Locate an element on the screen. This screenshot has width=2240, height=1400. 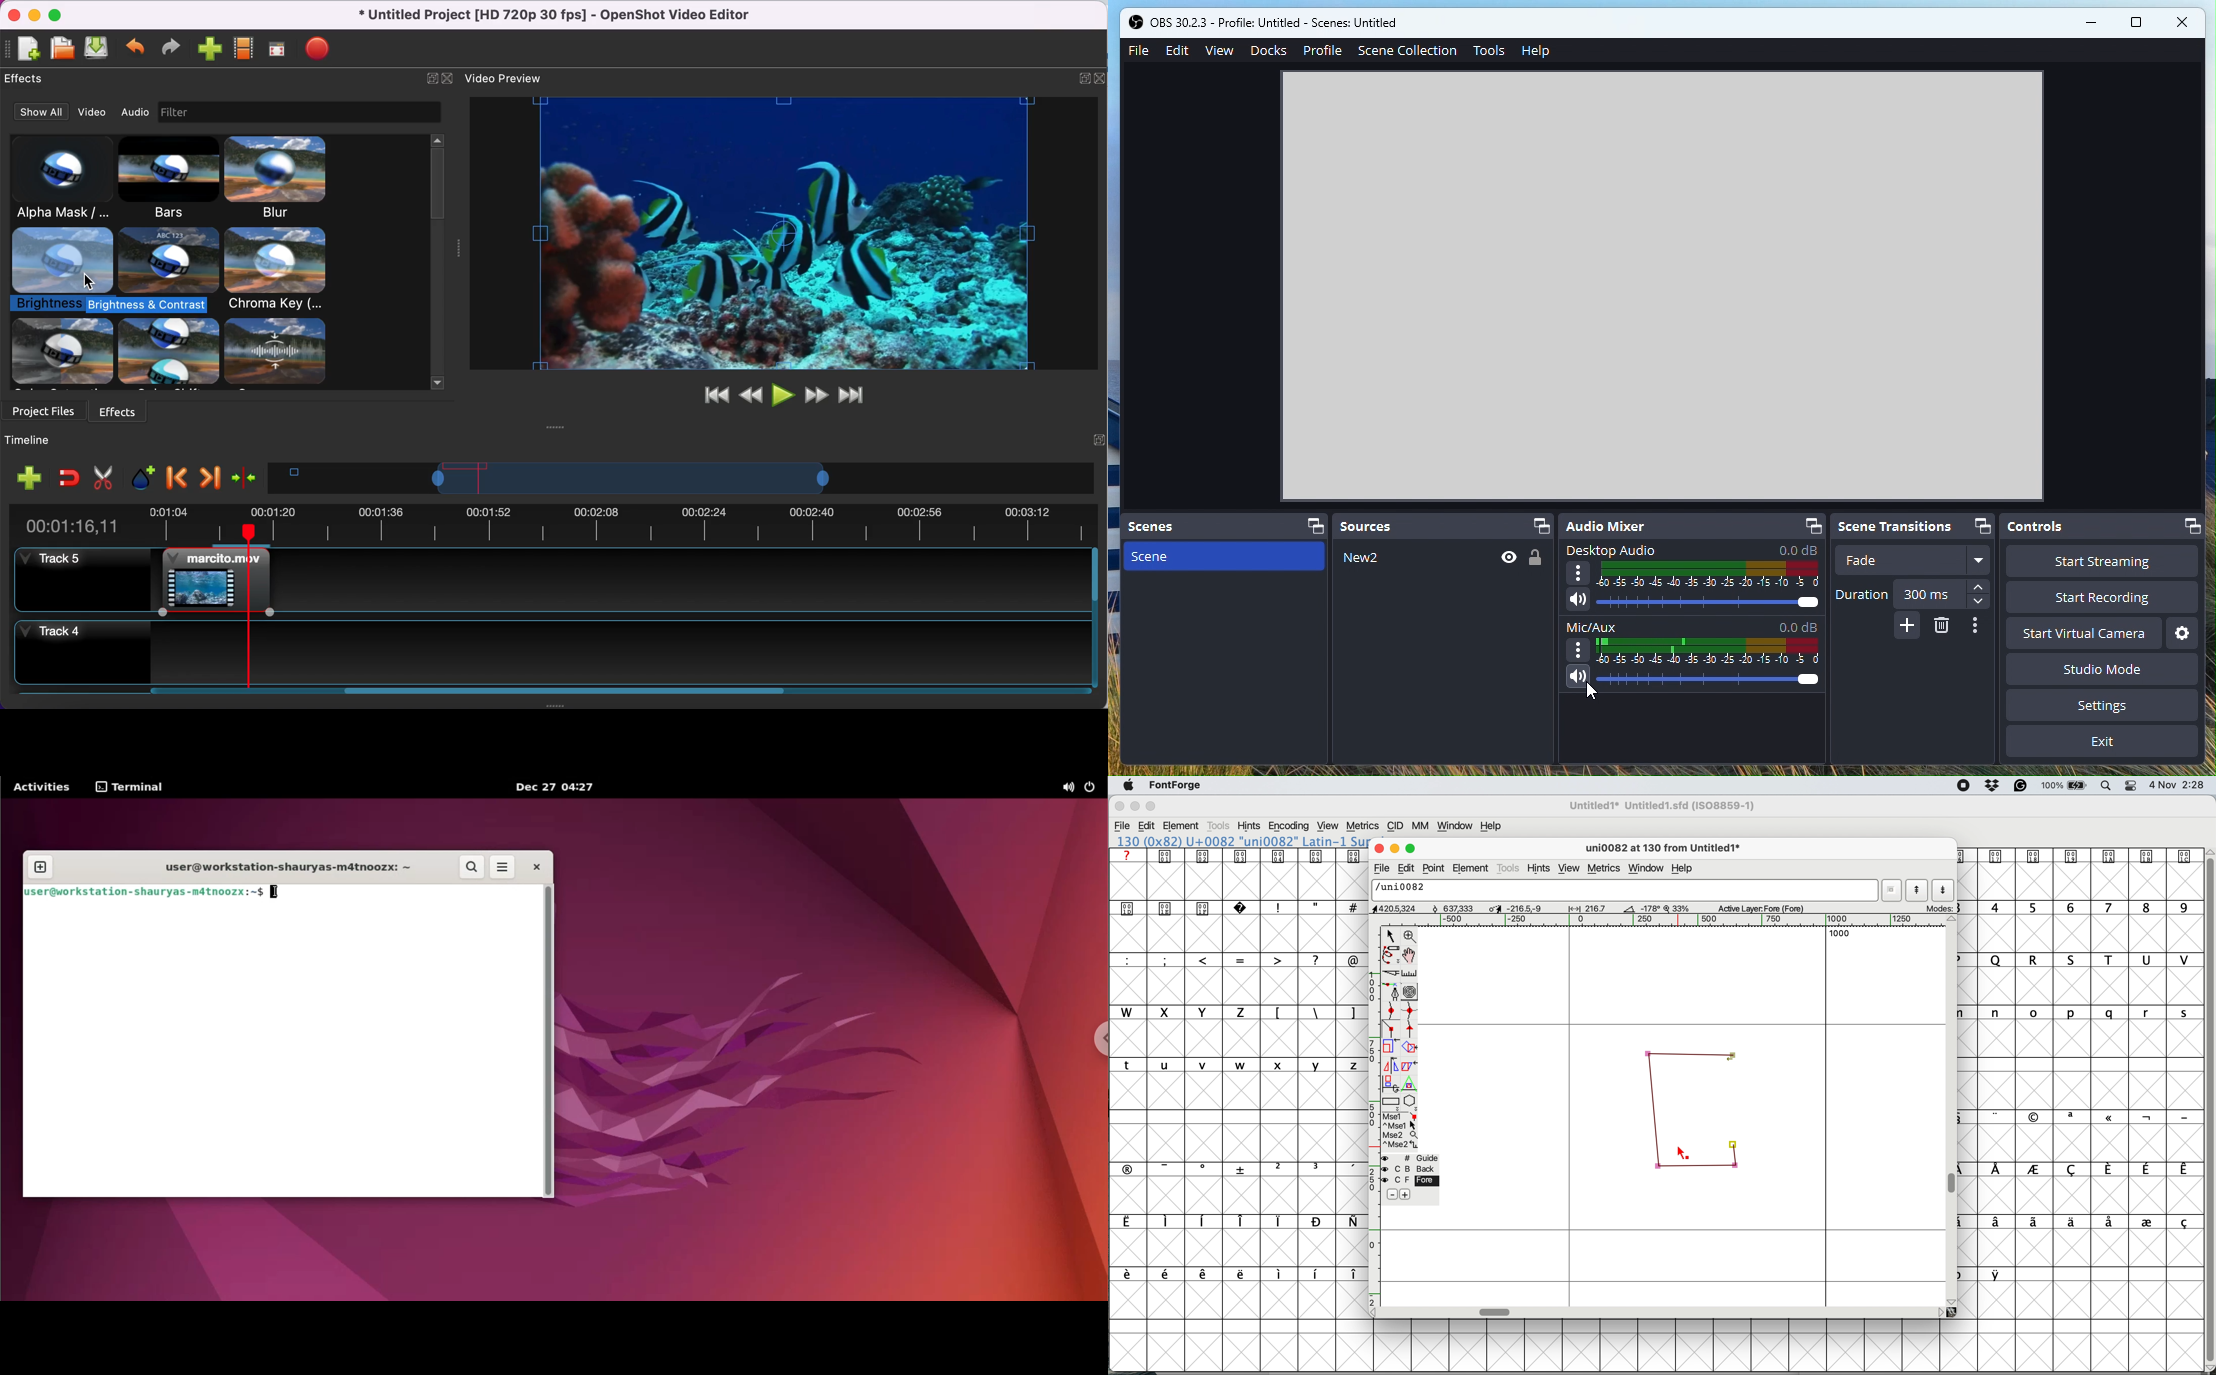
dimensions is located at coordinates (1508, 908).